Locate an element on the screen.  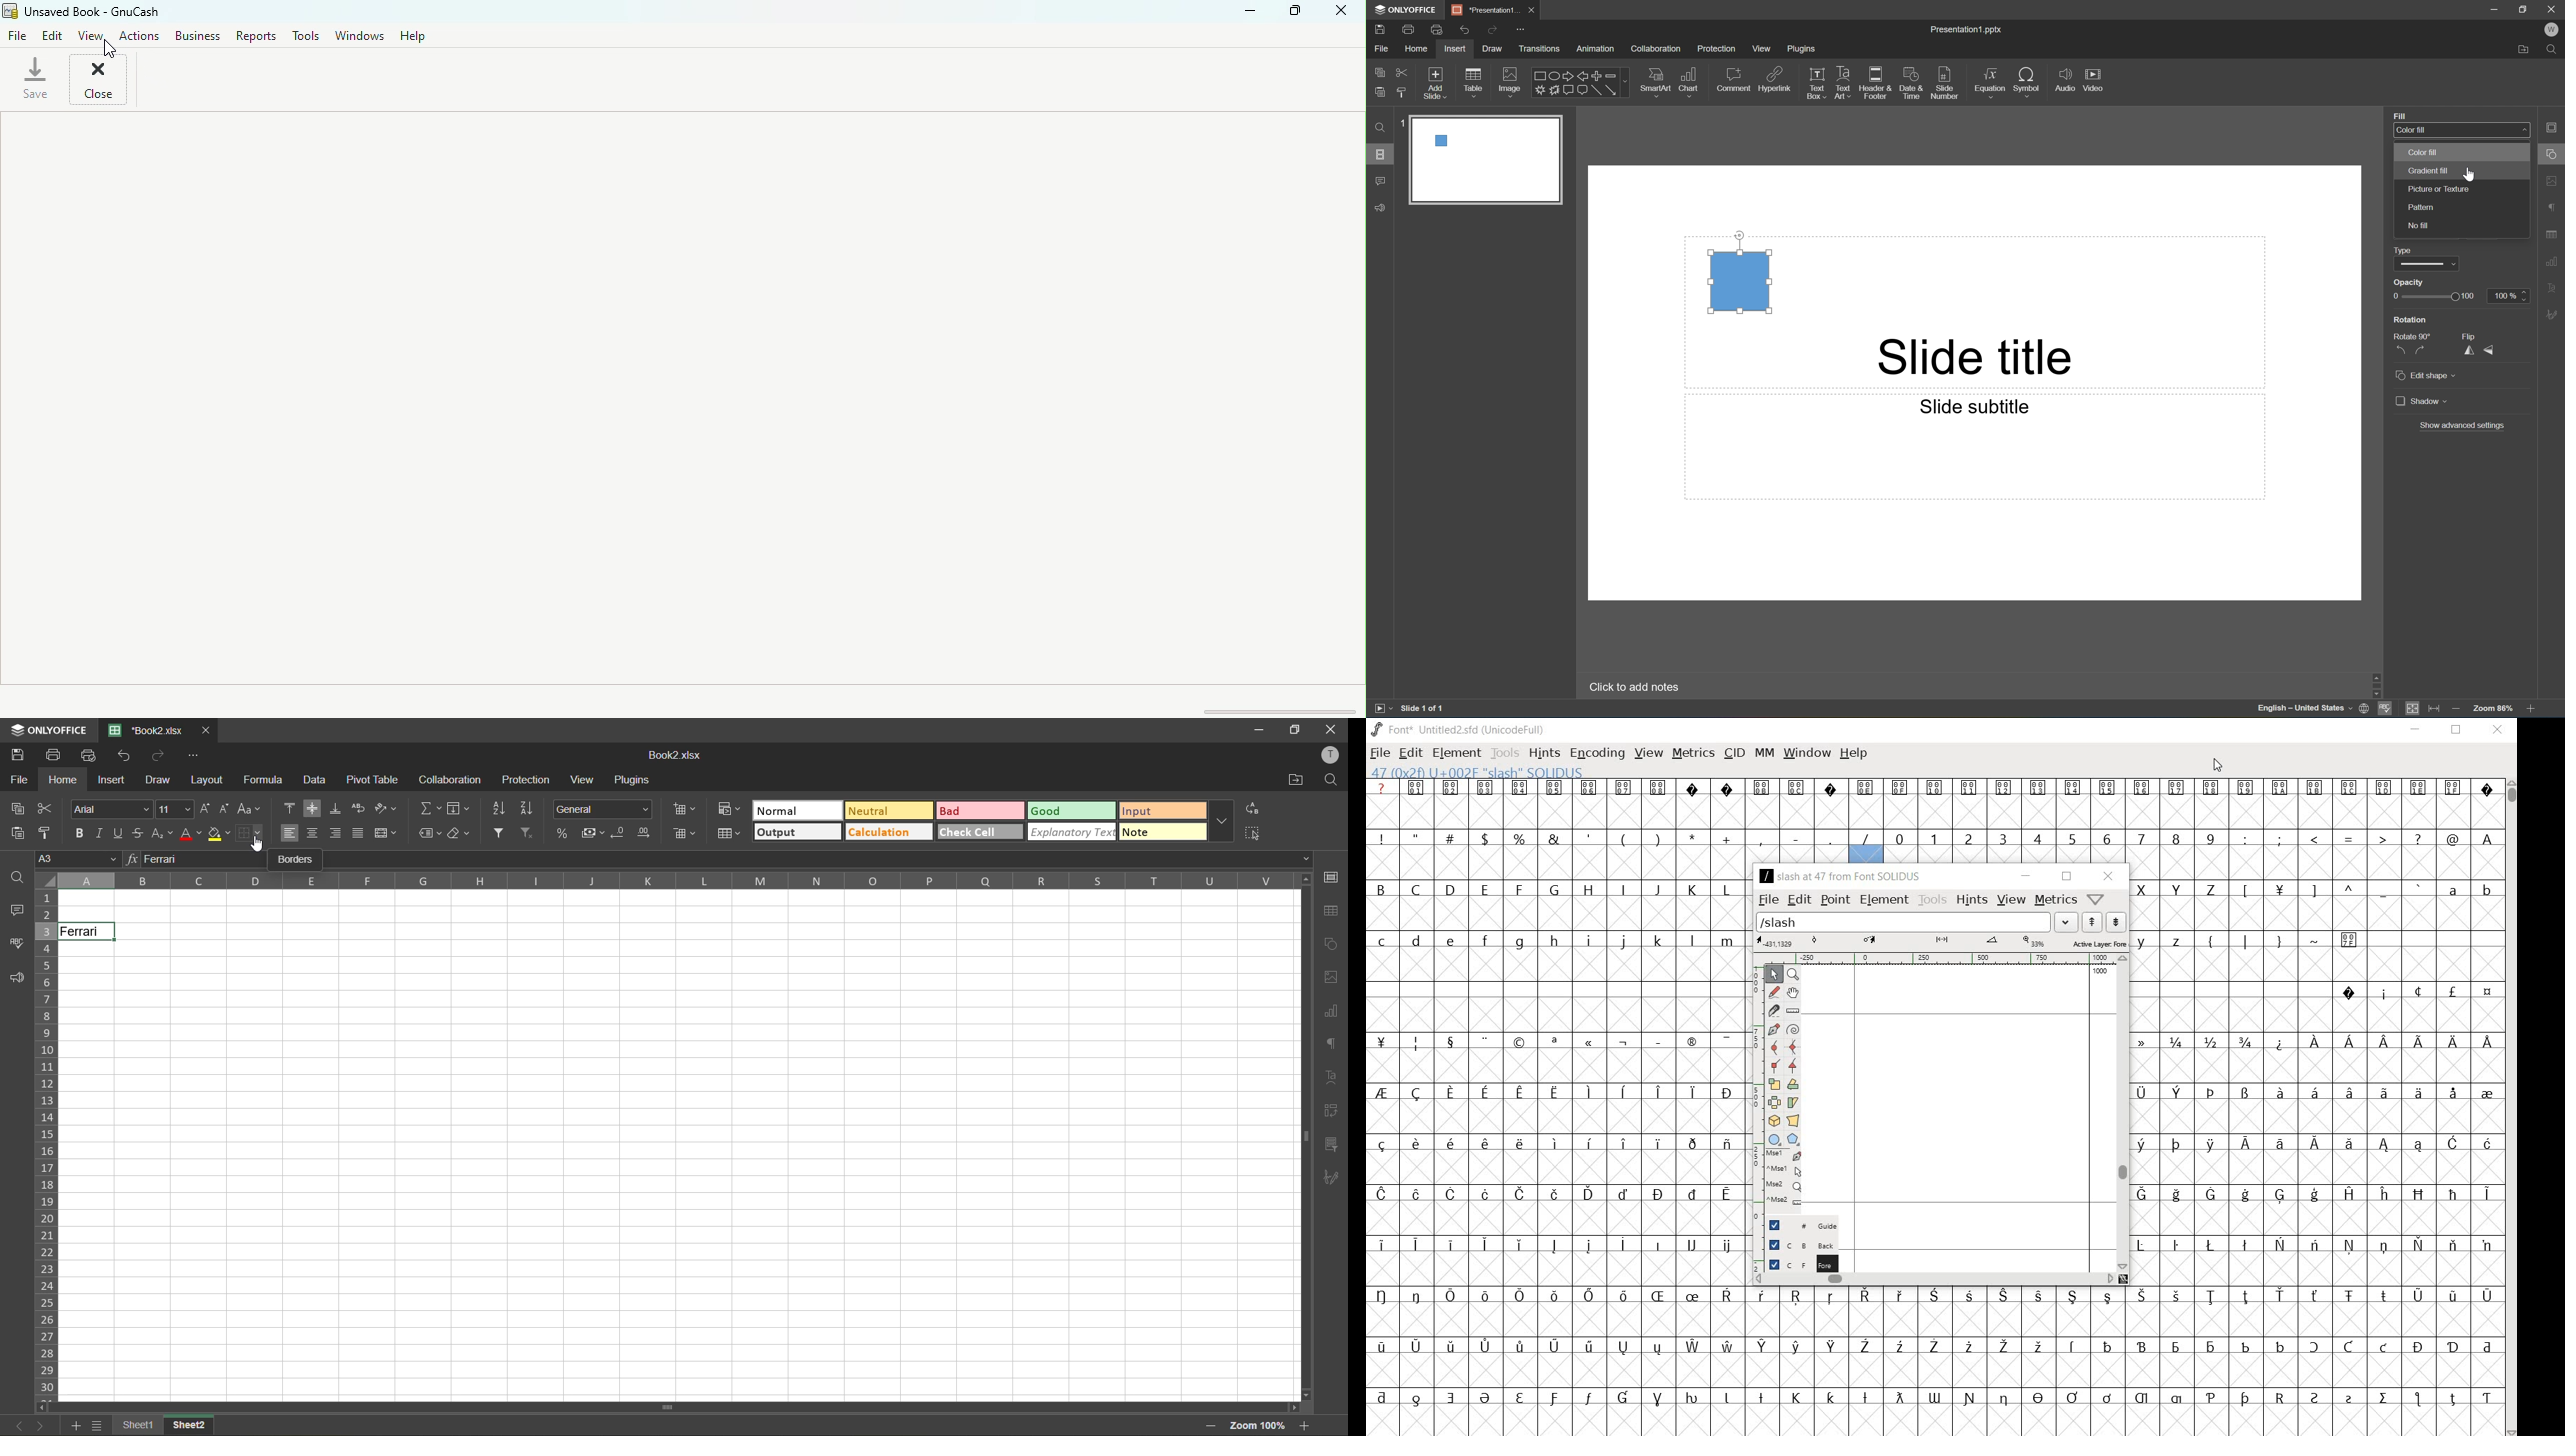
symbols is located at coordinates (1563, 1042).